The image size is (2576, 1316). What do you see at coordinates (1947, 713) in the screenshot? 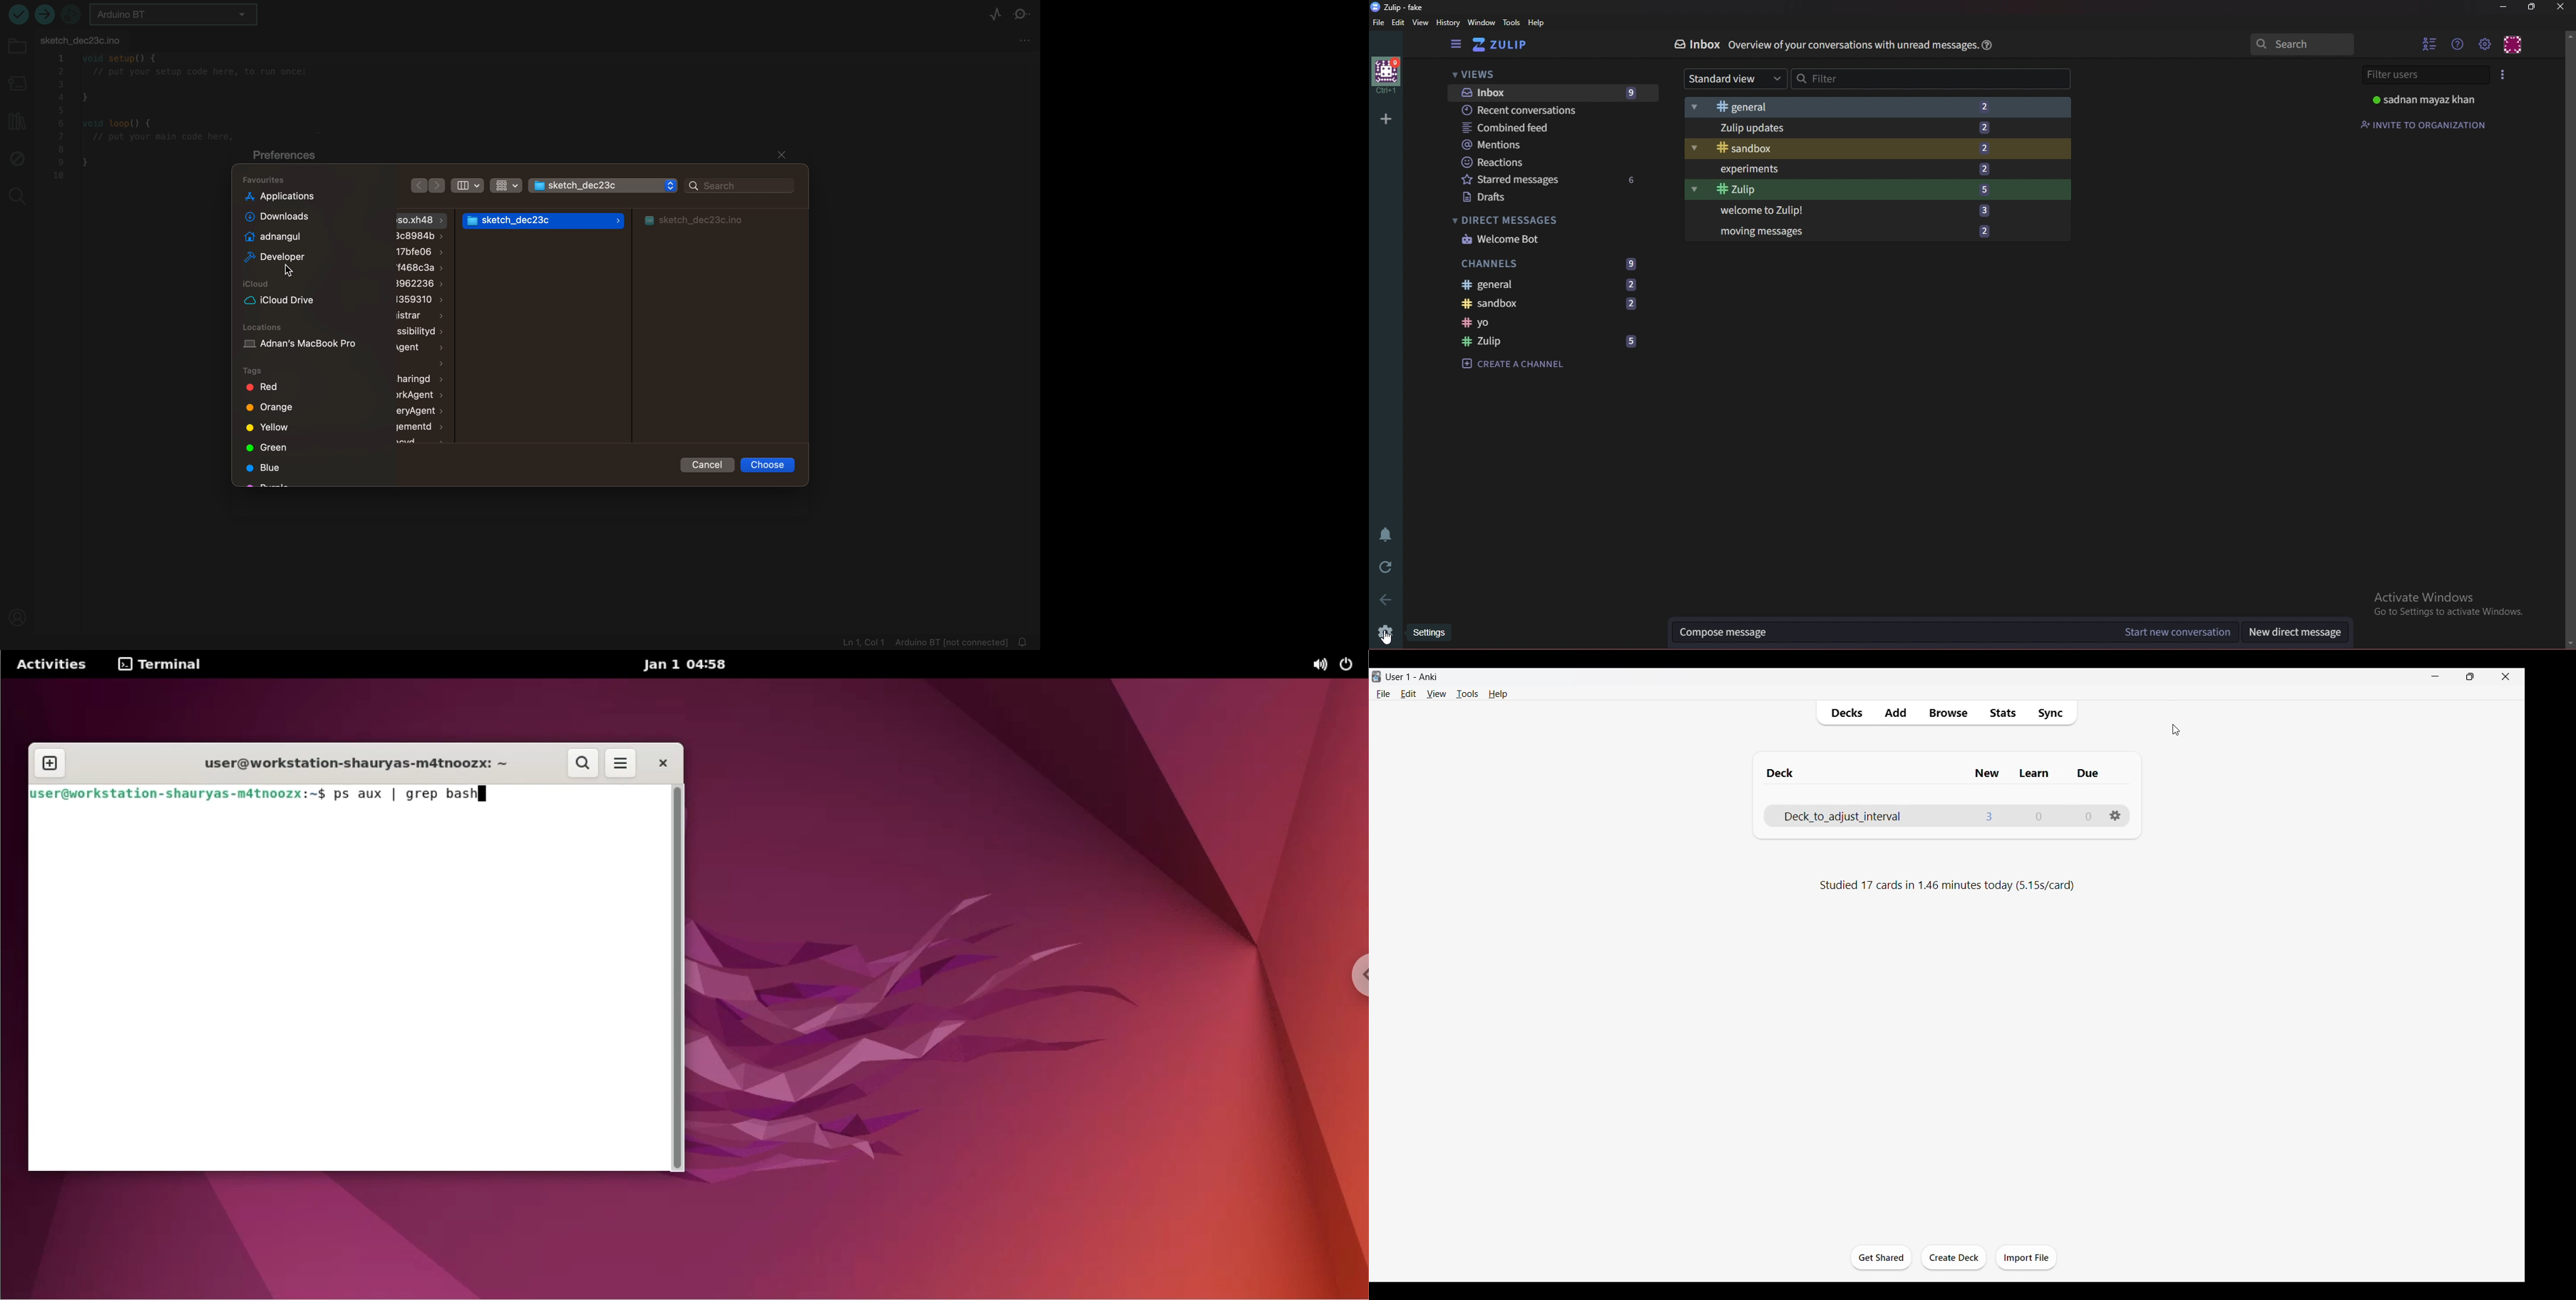
I see `Browse ` at bounding box center [1947, 713].